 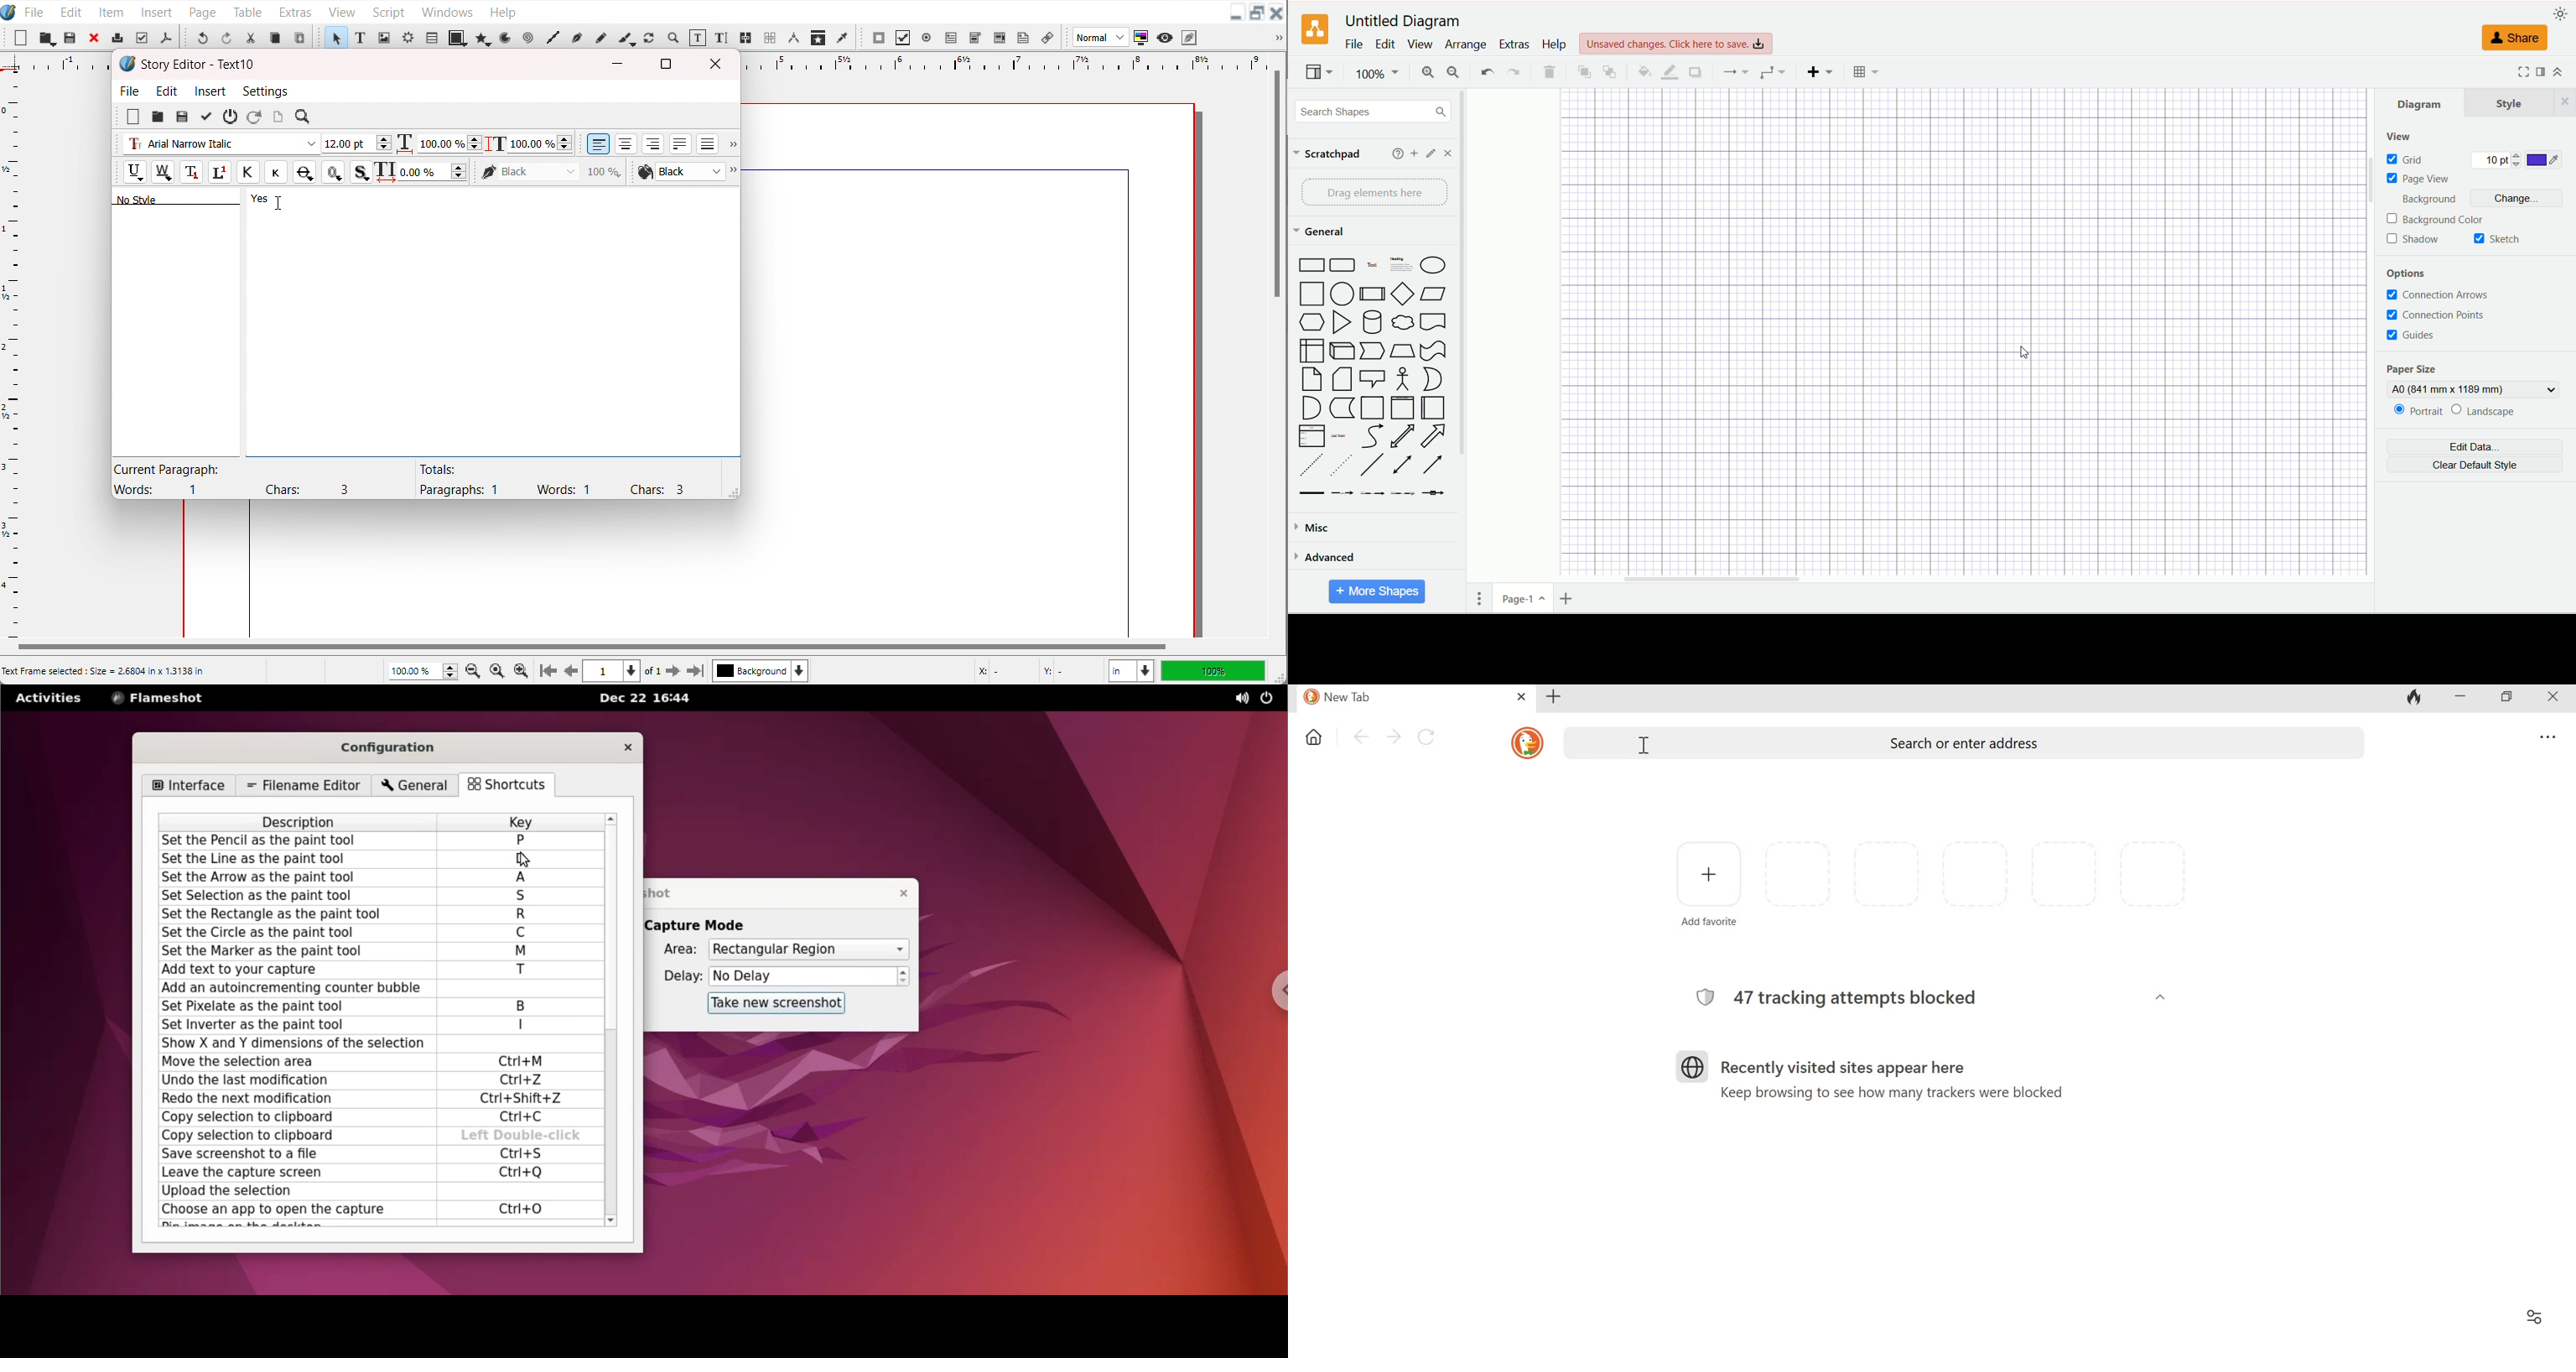 What do you see at coordinates (275, 171) in the screenshot?
I see `Small caps` at bounding box center [275, 171].